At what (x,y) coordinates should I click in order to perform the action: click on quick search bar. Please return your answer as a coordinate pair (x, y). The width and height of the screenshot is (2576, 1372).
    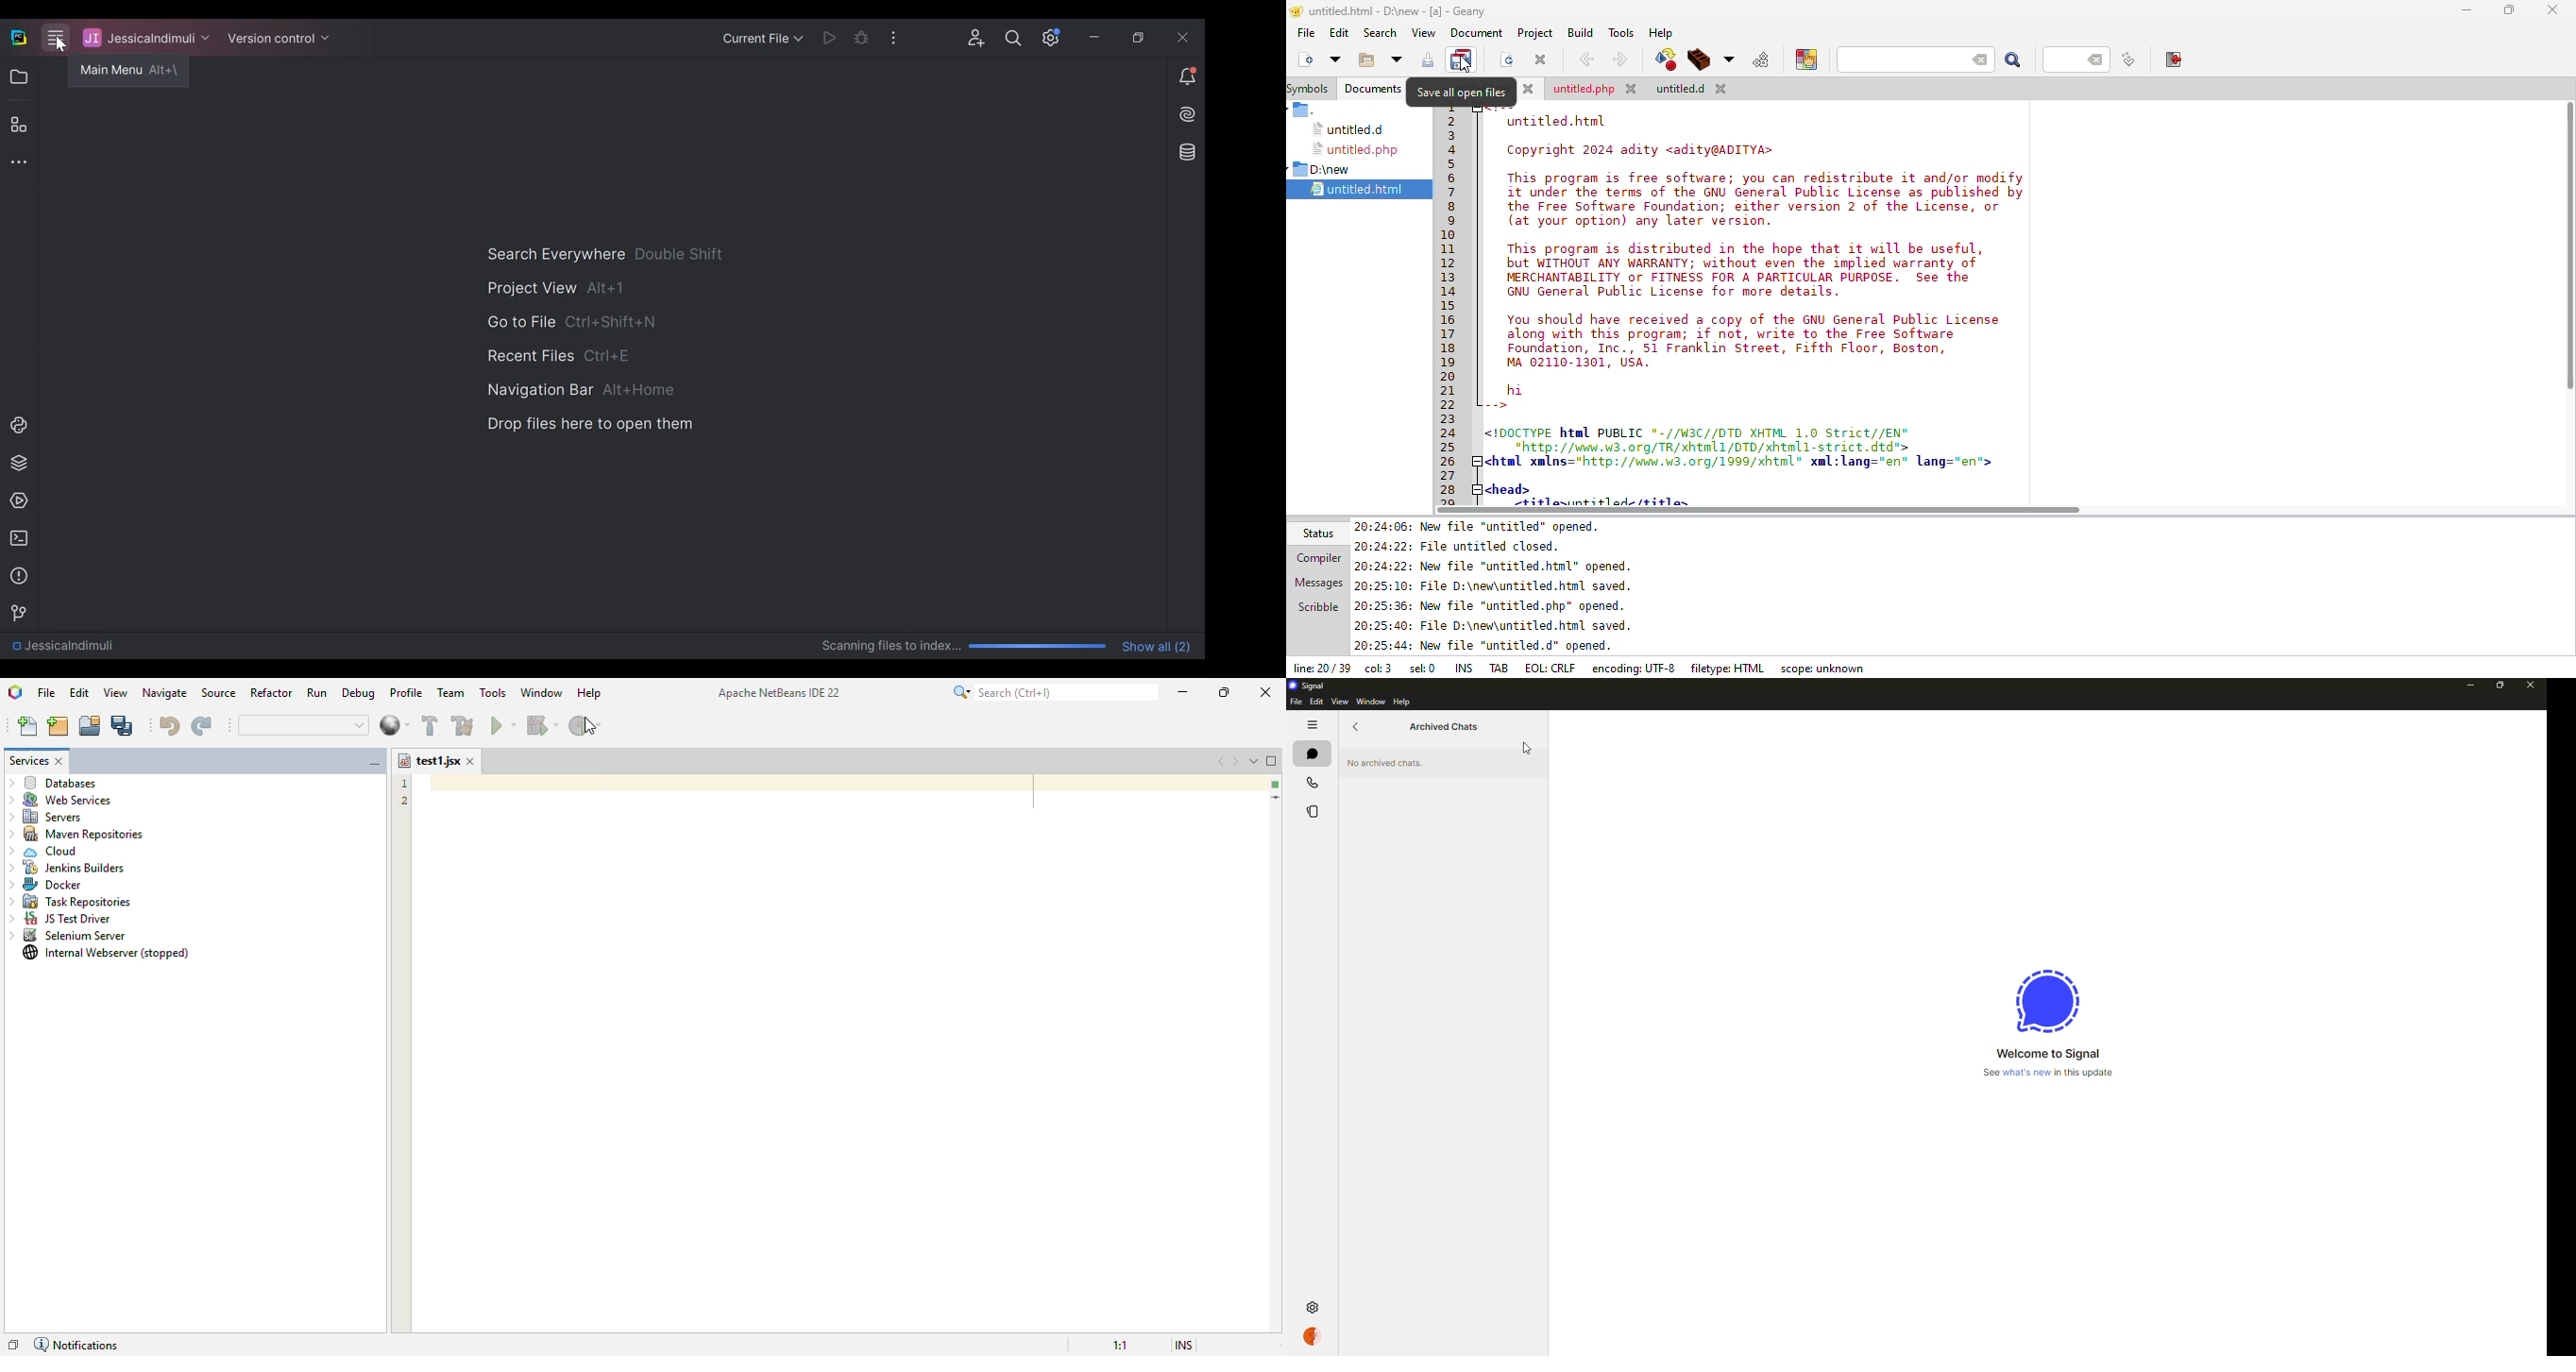
    Looking at the image, I should click on (303, 725).